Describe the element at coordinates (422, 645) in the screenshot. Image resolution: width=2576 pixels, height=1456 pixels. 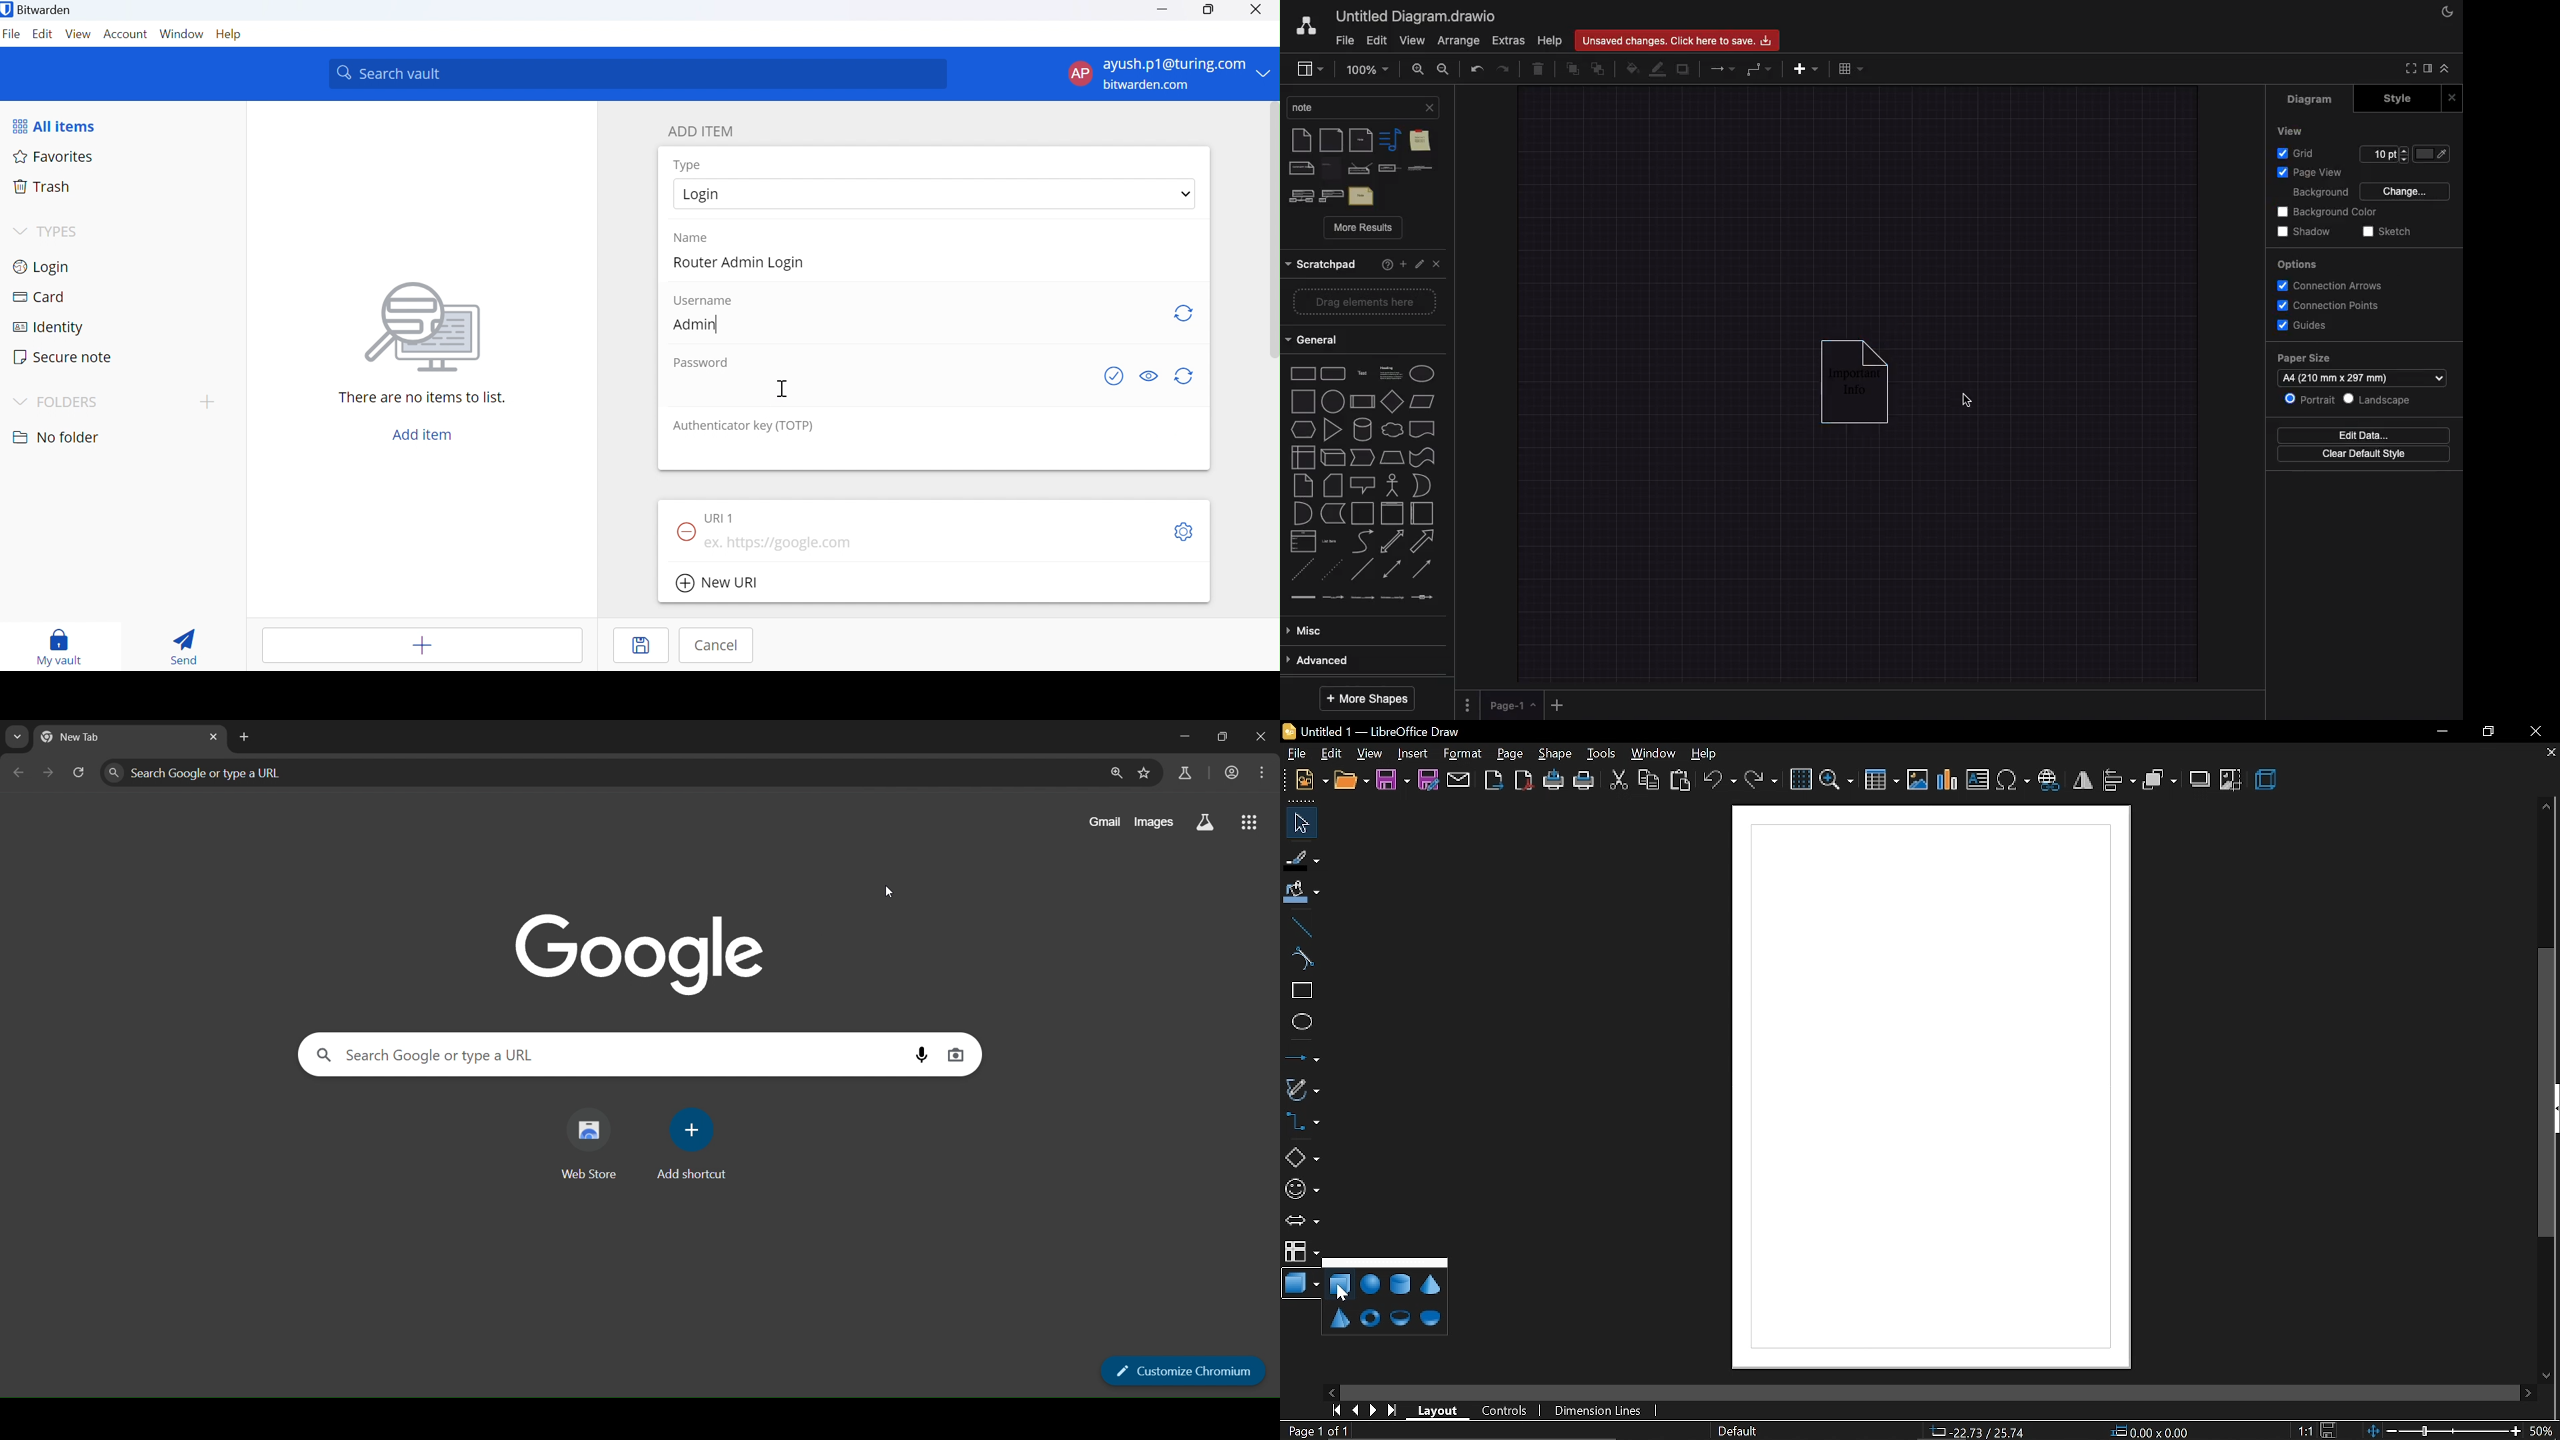
I see `add items` at that location.